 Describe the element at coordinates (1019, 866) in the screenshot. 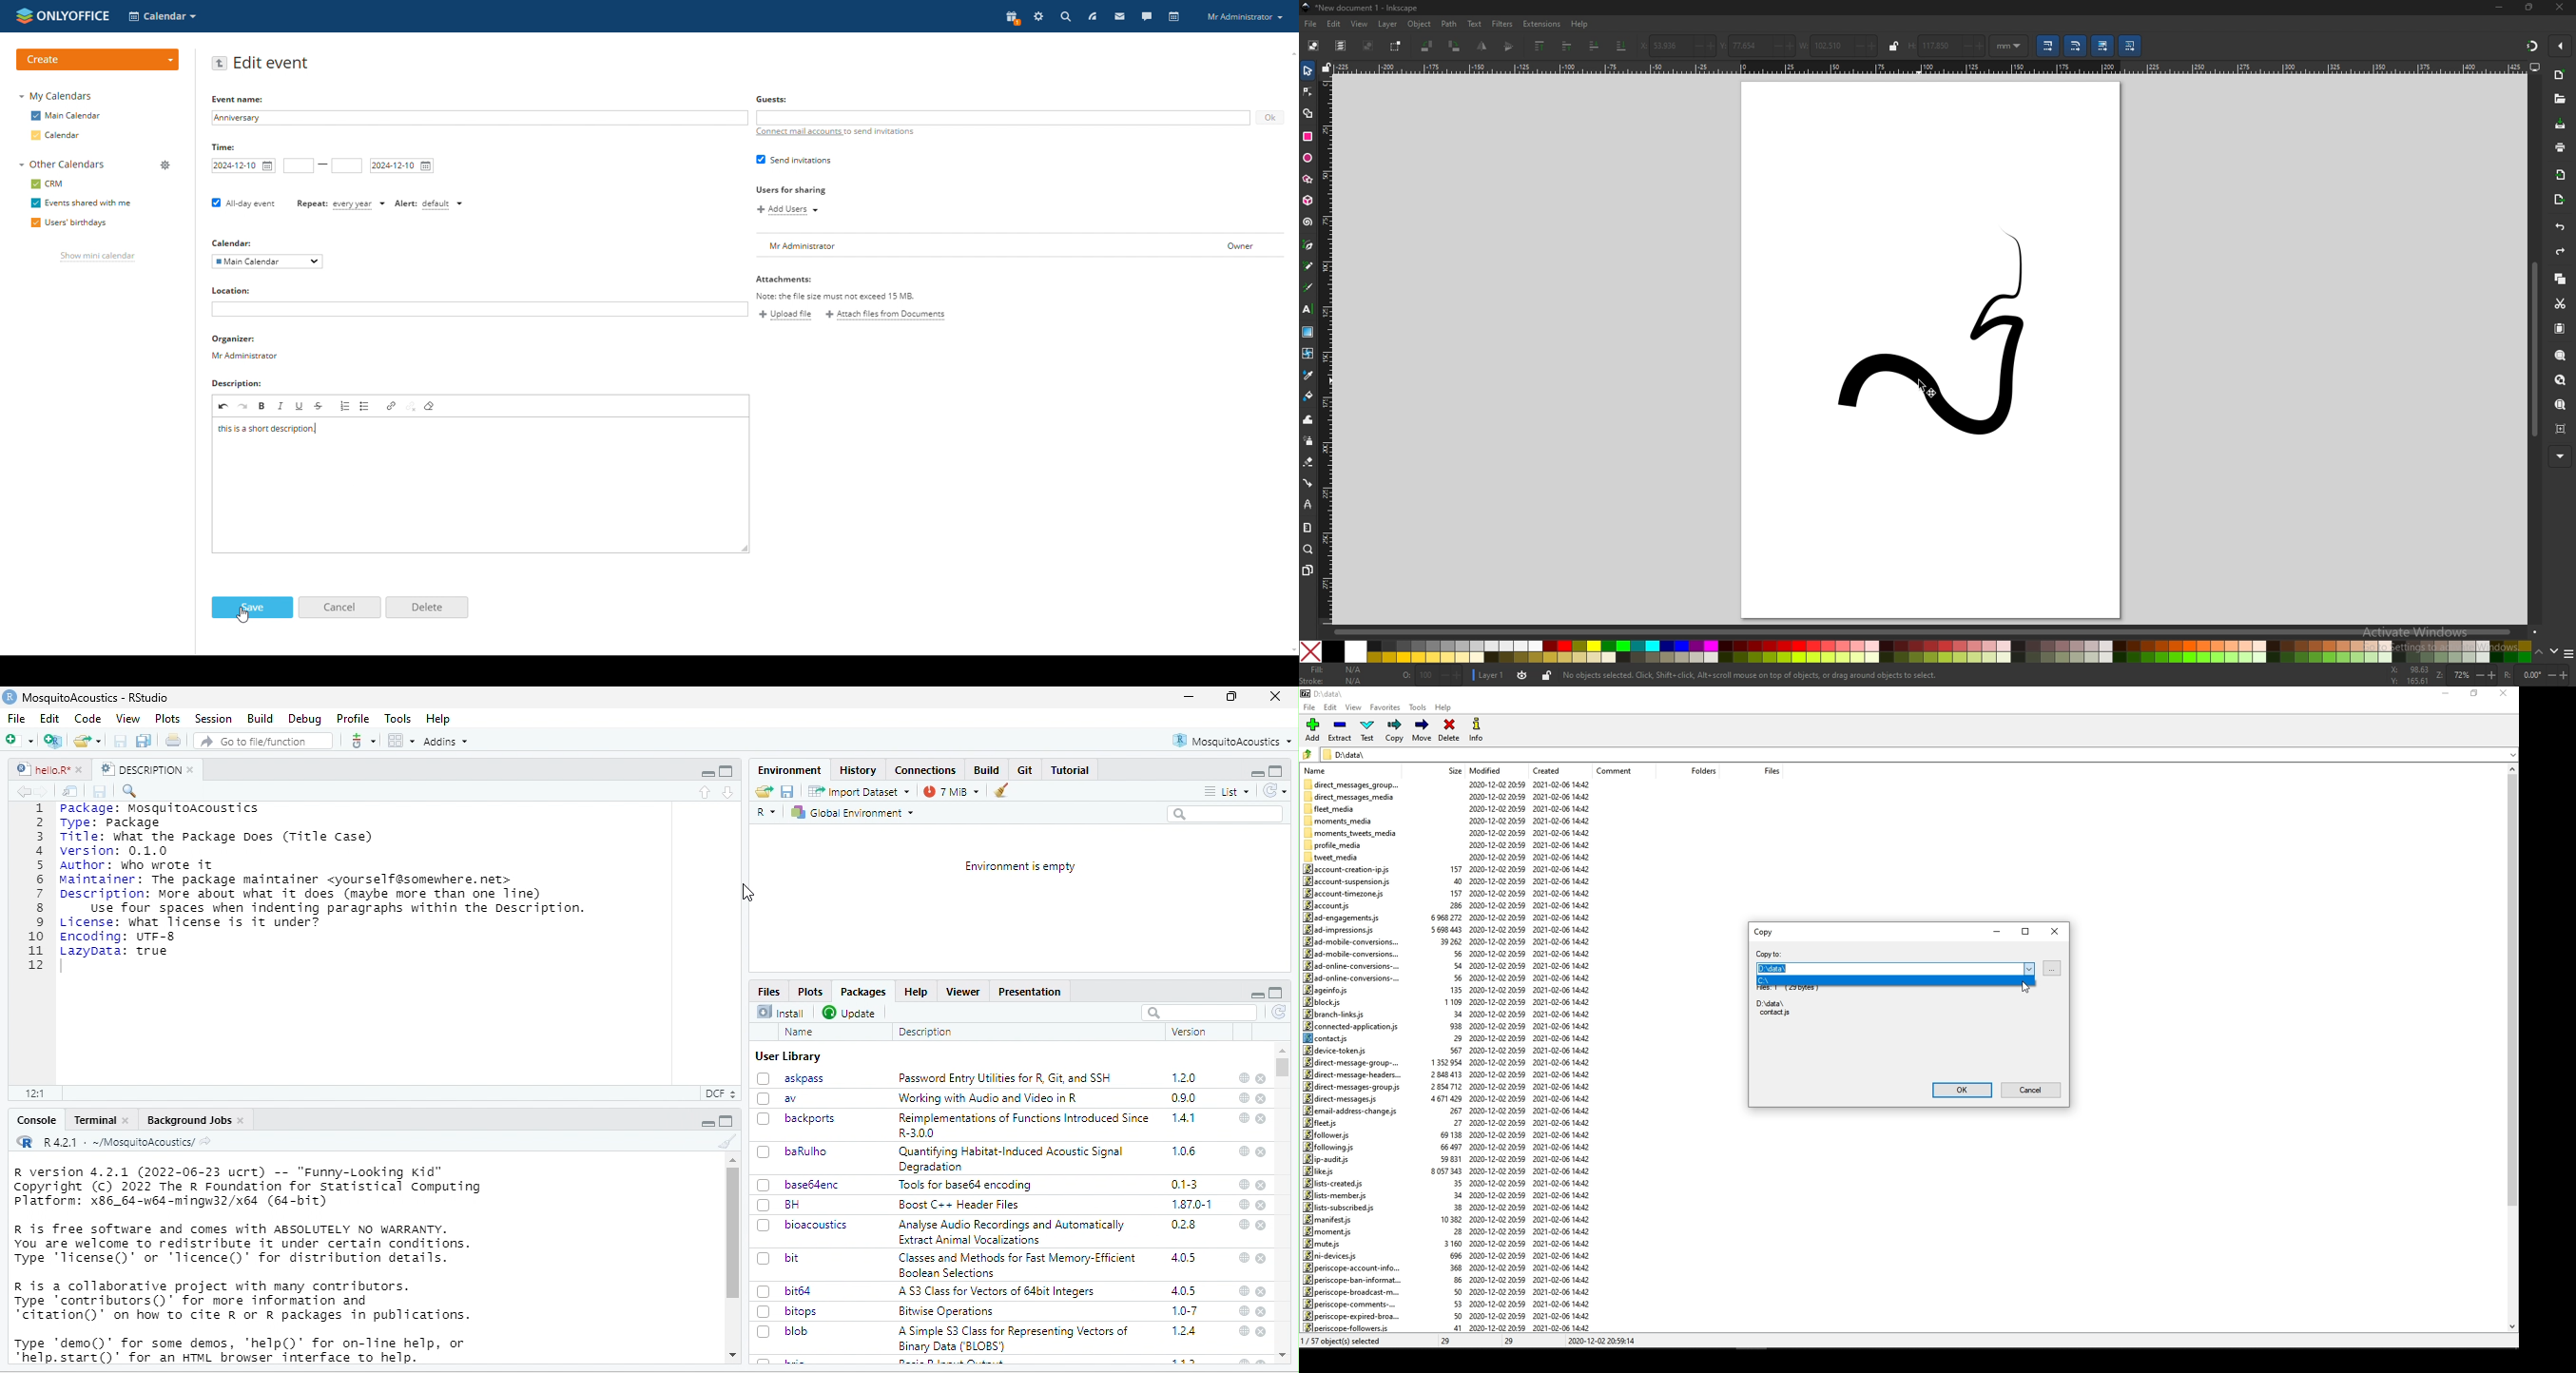

I see `Environment is empty` at that location.